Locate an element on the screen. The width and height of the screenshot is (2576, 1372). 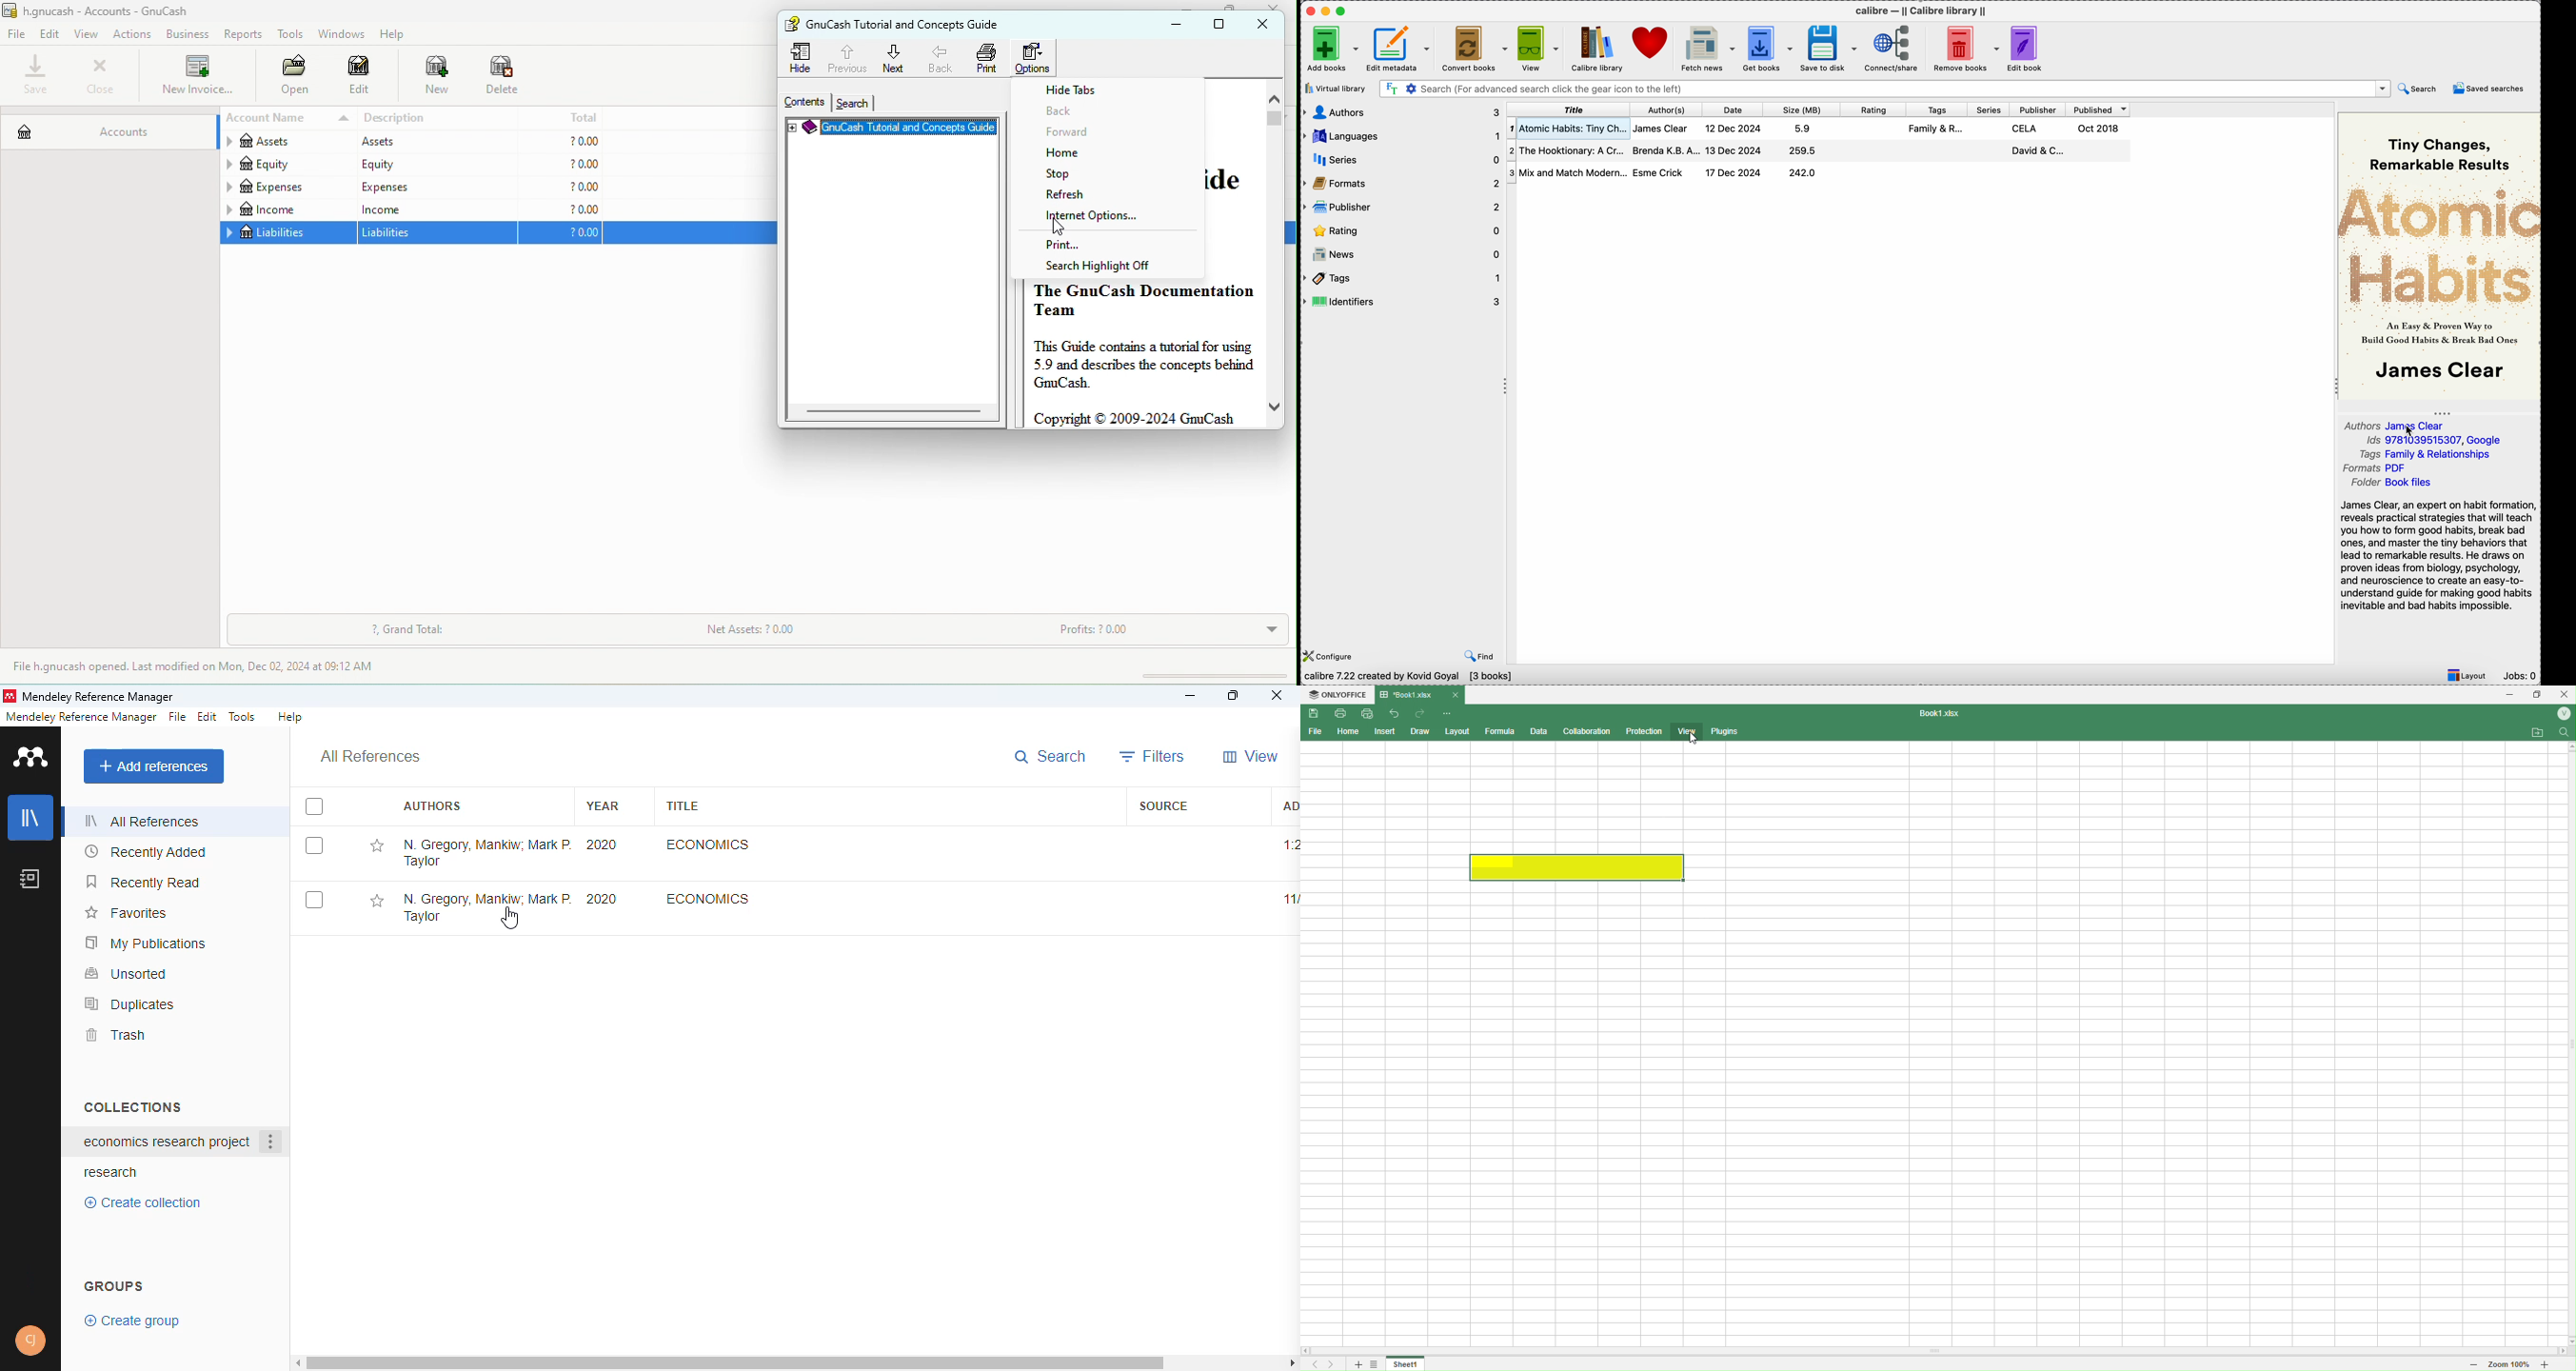
edit metadata is located at coordinates (1400, 48).